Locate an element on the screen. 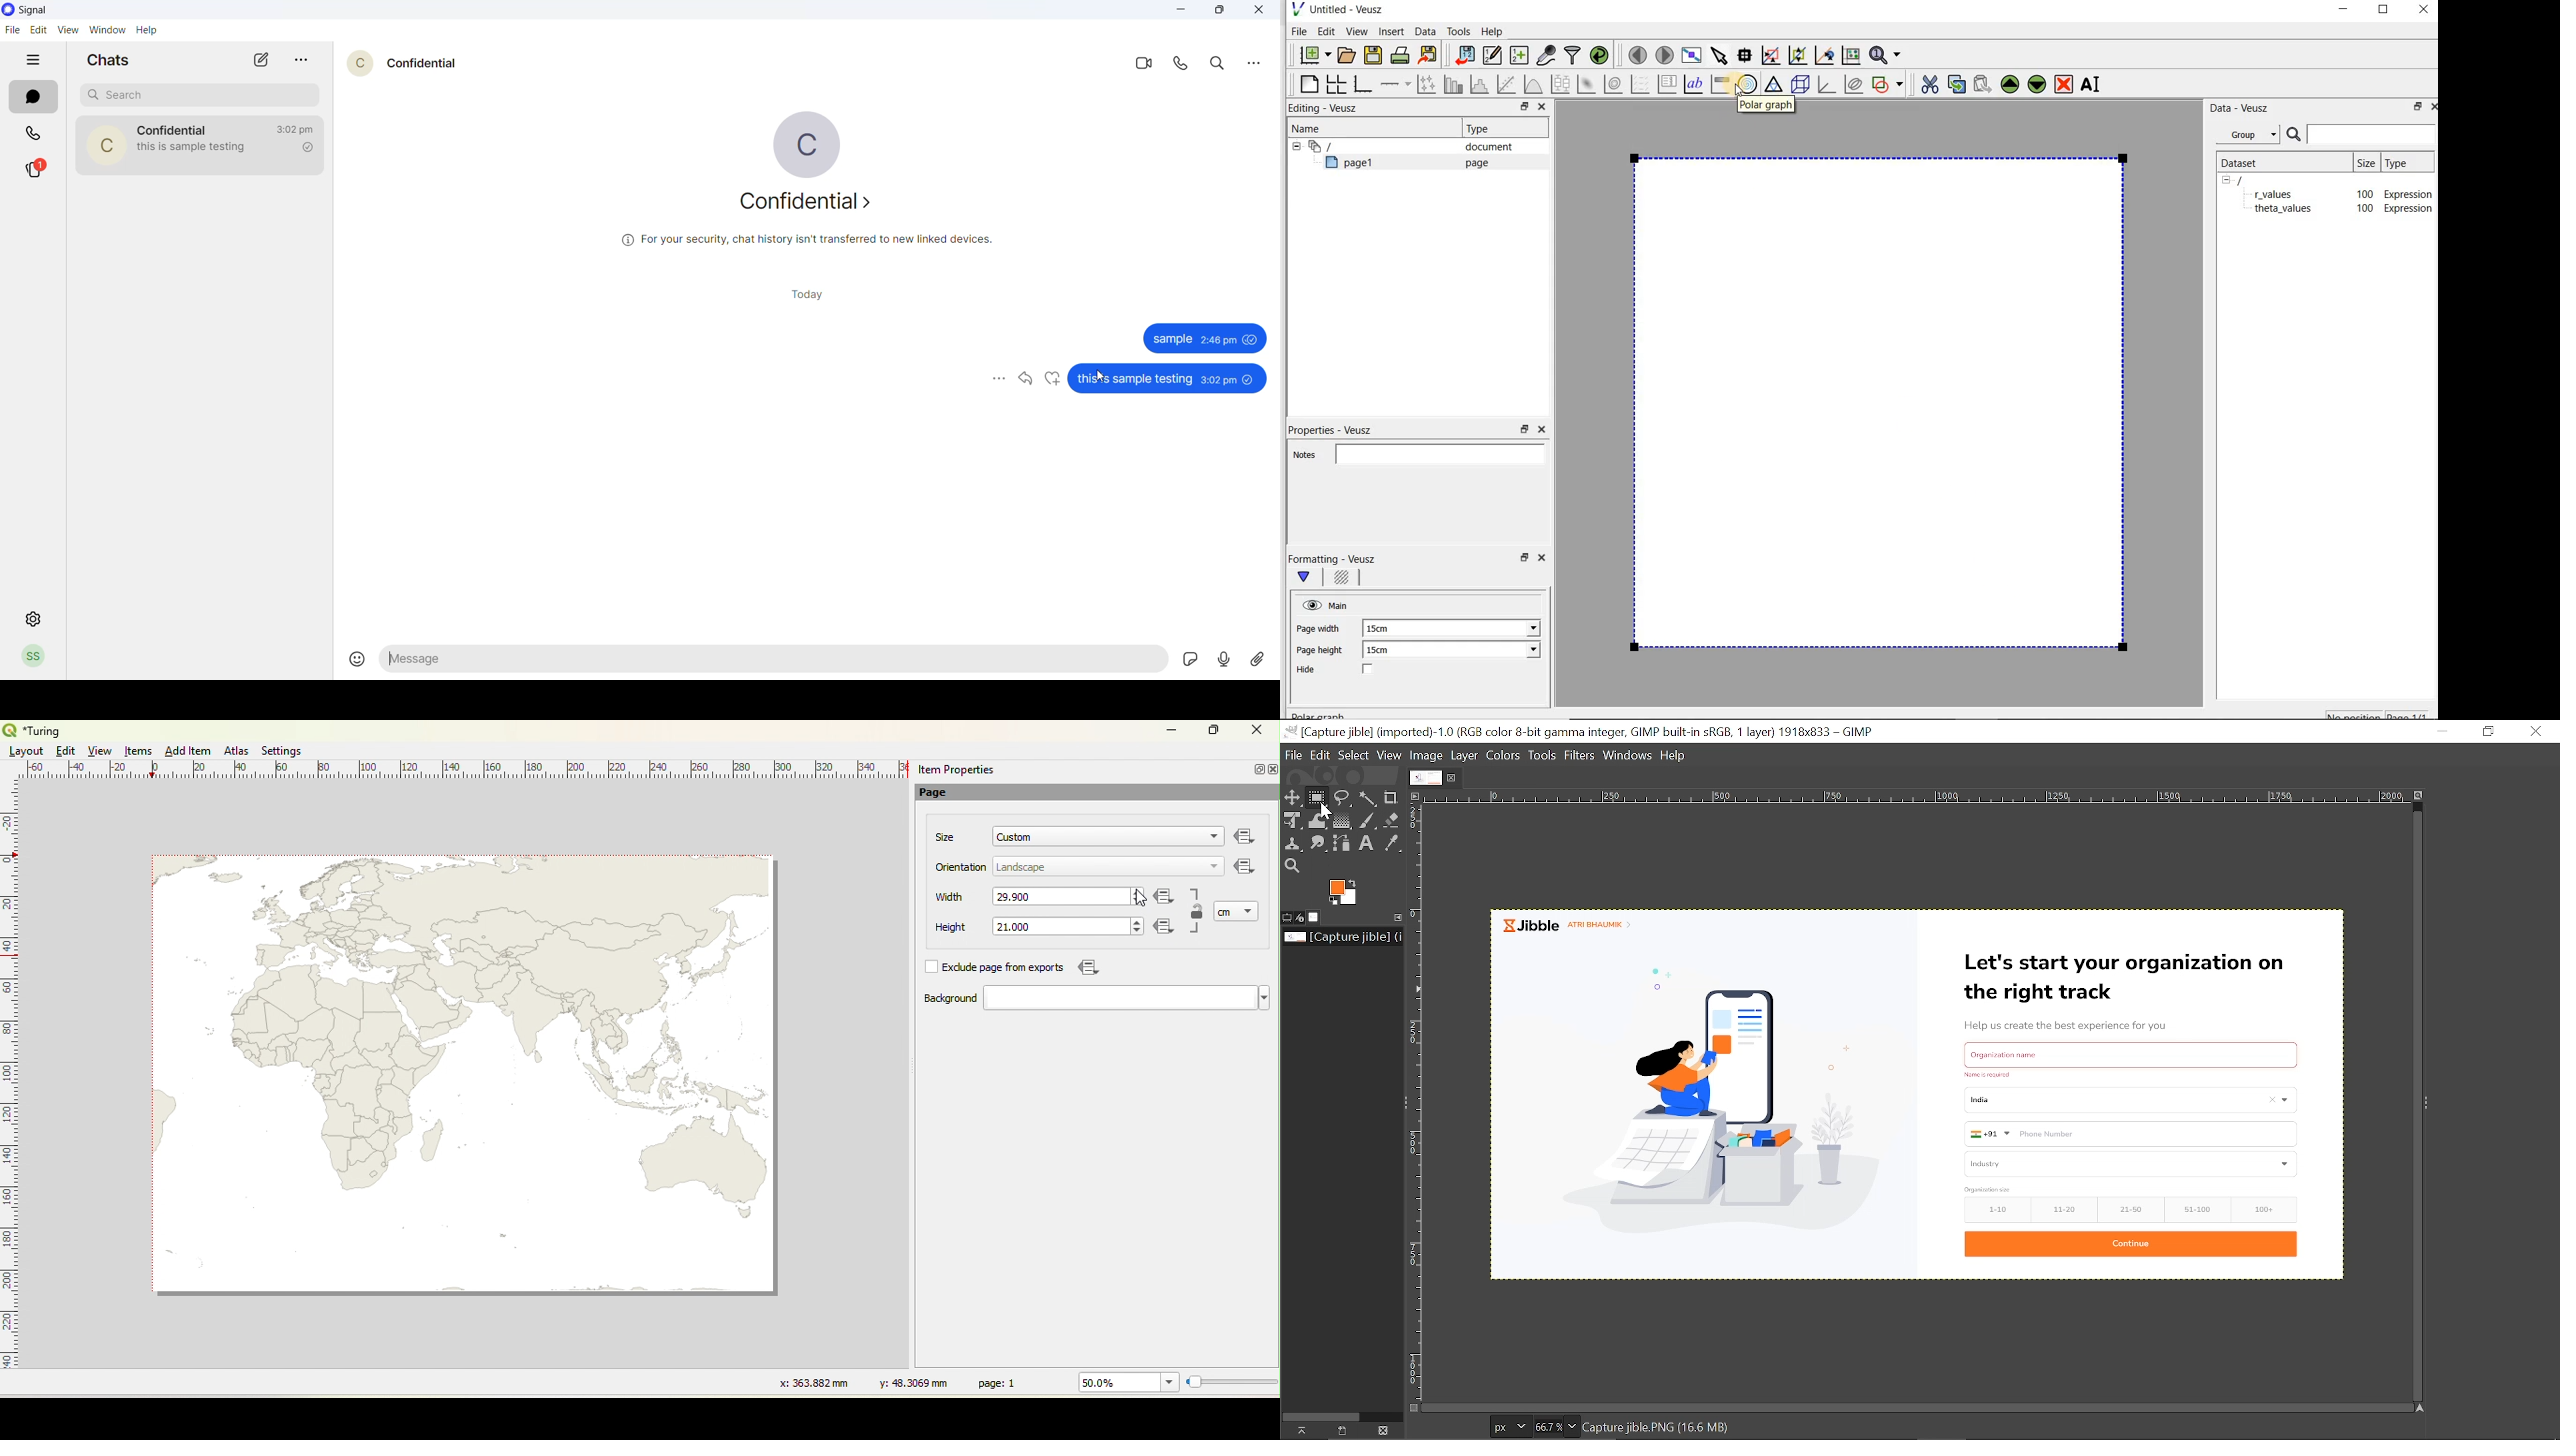 Image resolution: width=2576 pixels, height=1456 pixels. import data into Veusz is located at coordinates (1463, 56).